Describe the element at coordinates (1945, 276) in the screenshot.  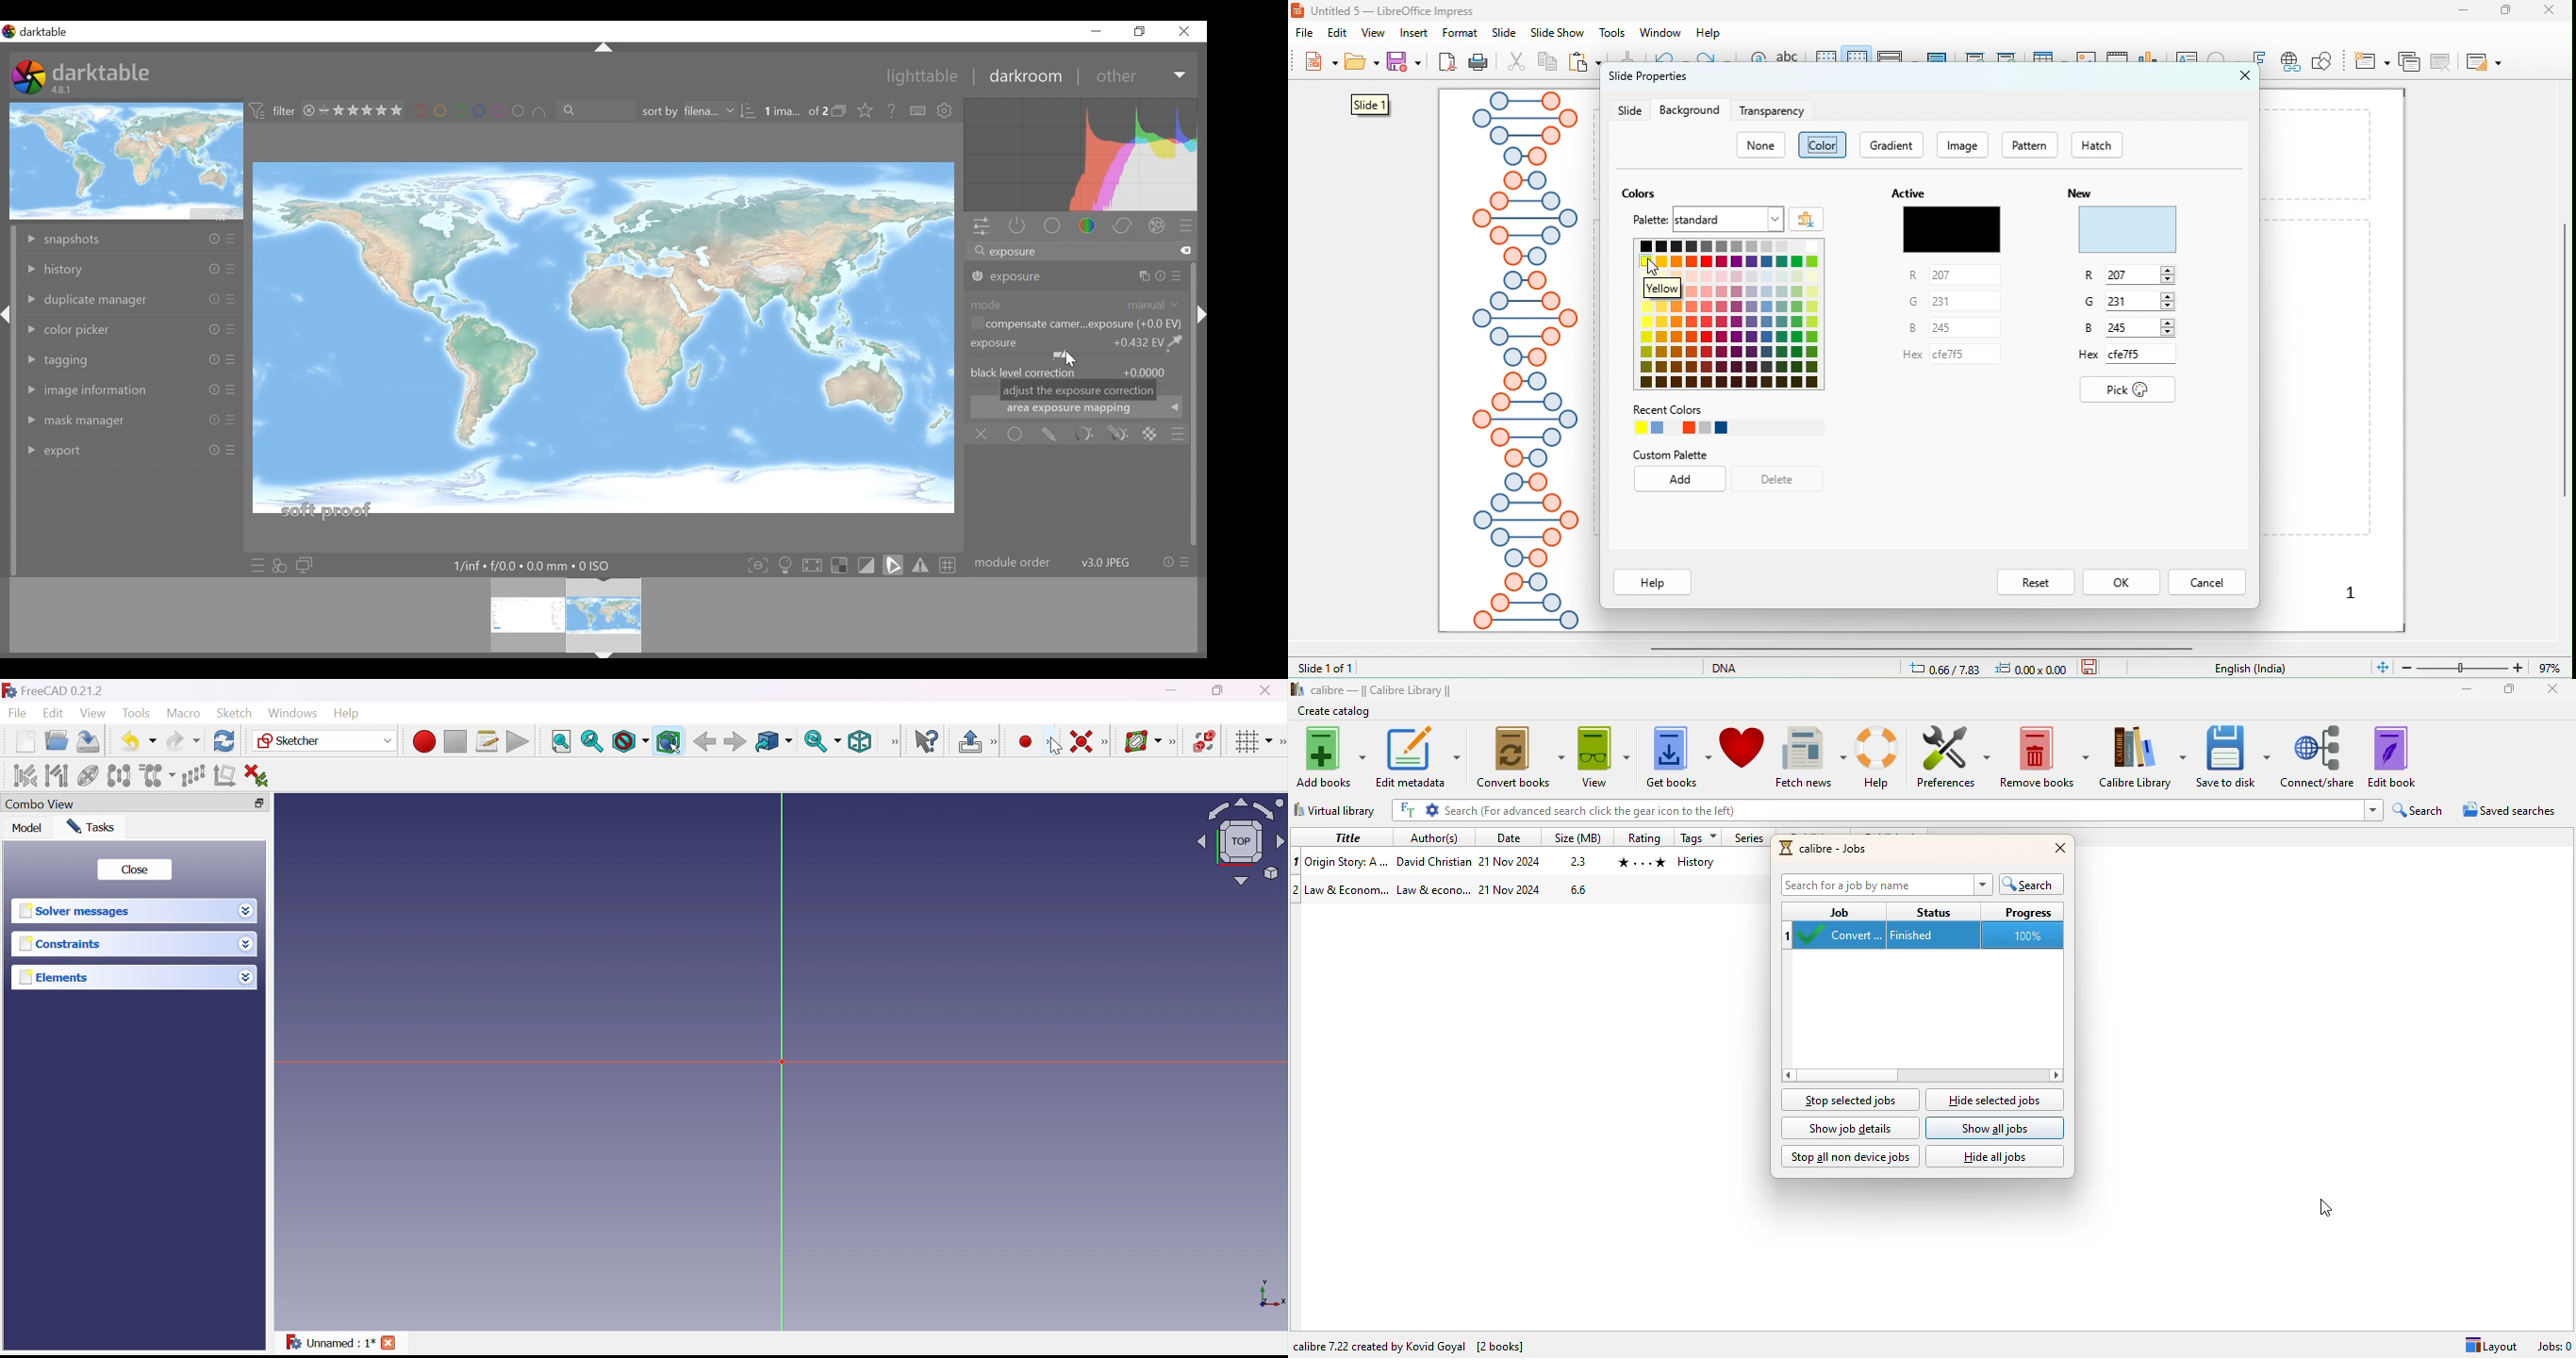
I see `R` at that location.